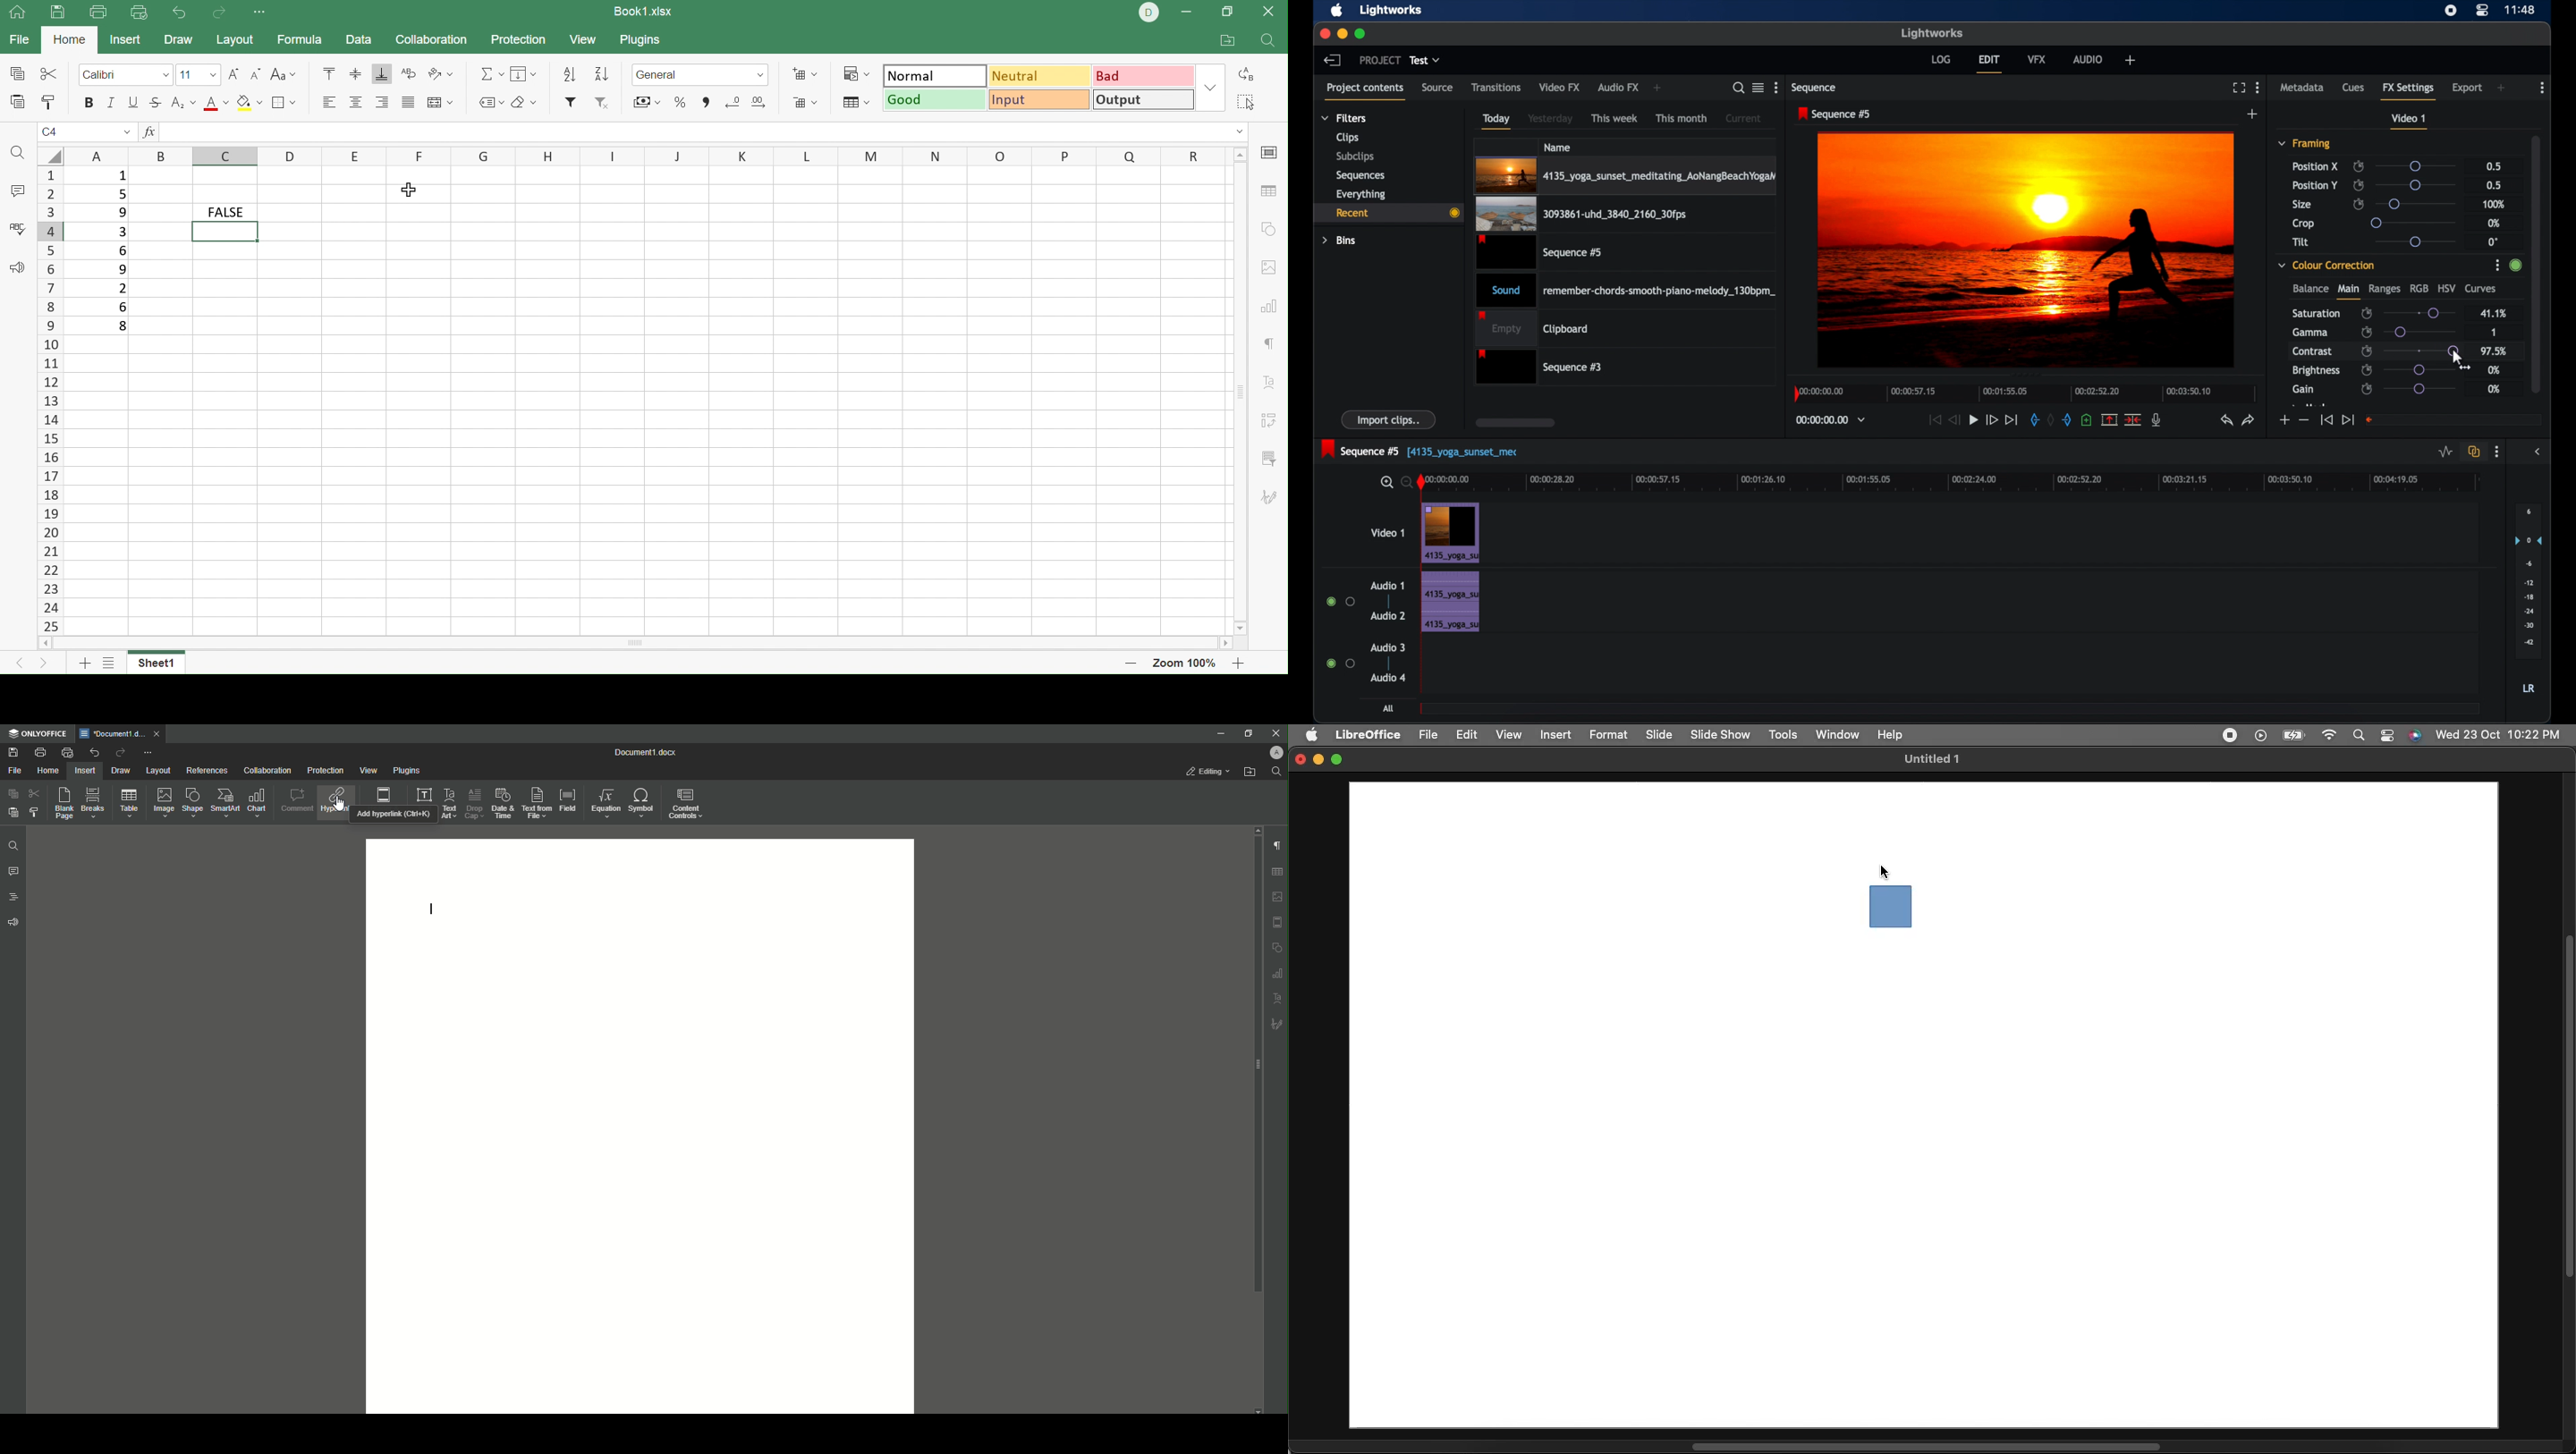  I want to click on Fill, so click(524, 73).